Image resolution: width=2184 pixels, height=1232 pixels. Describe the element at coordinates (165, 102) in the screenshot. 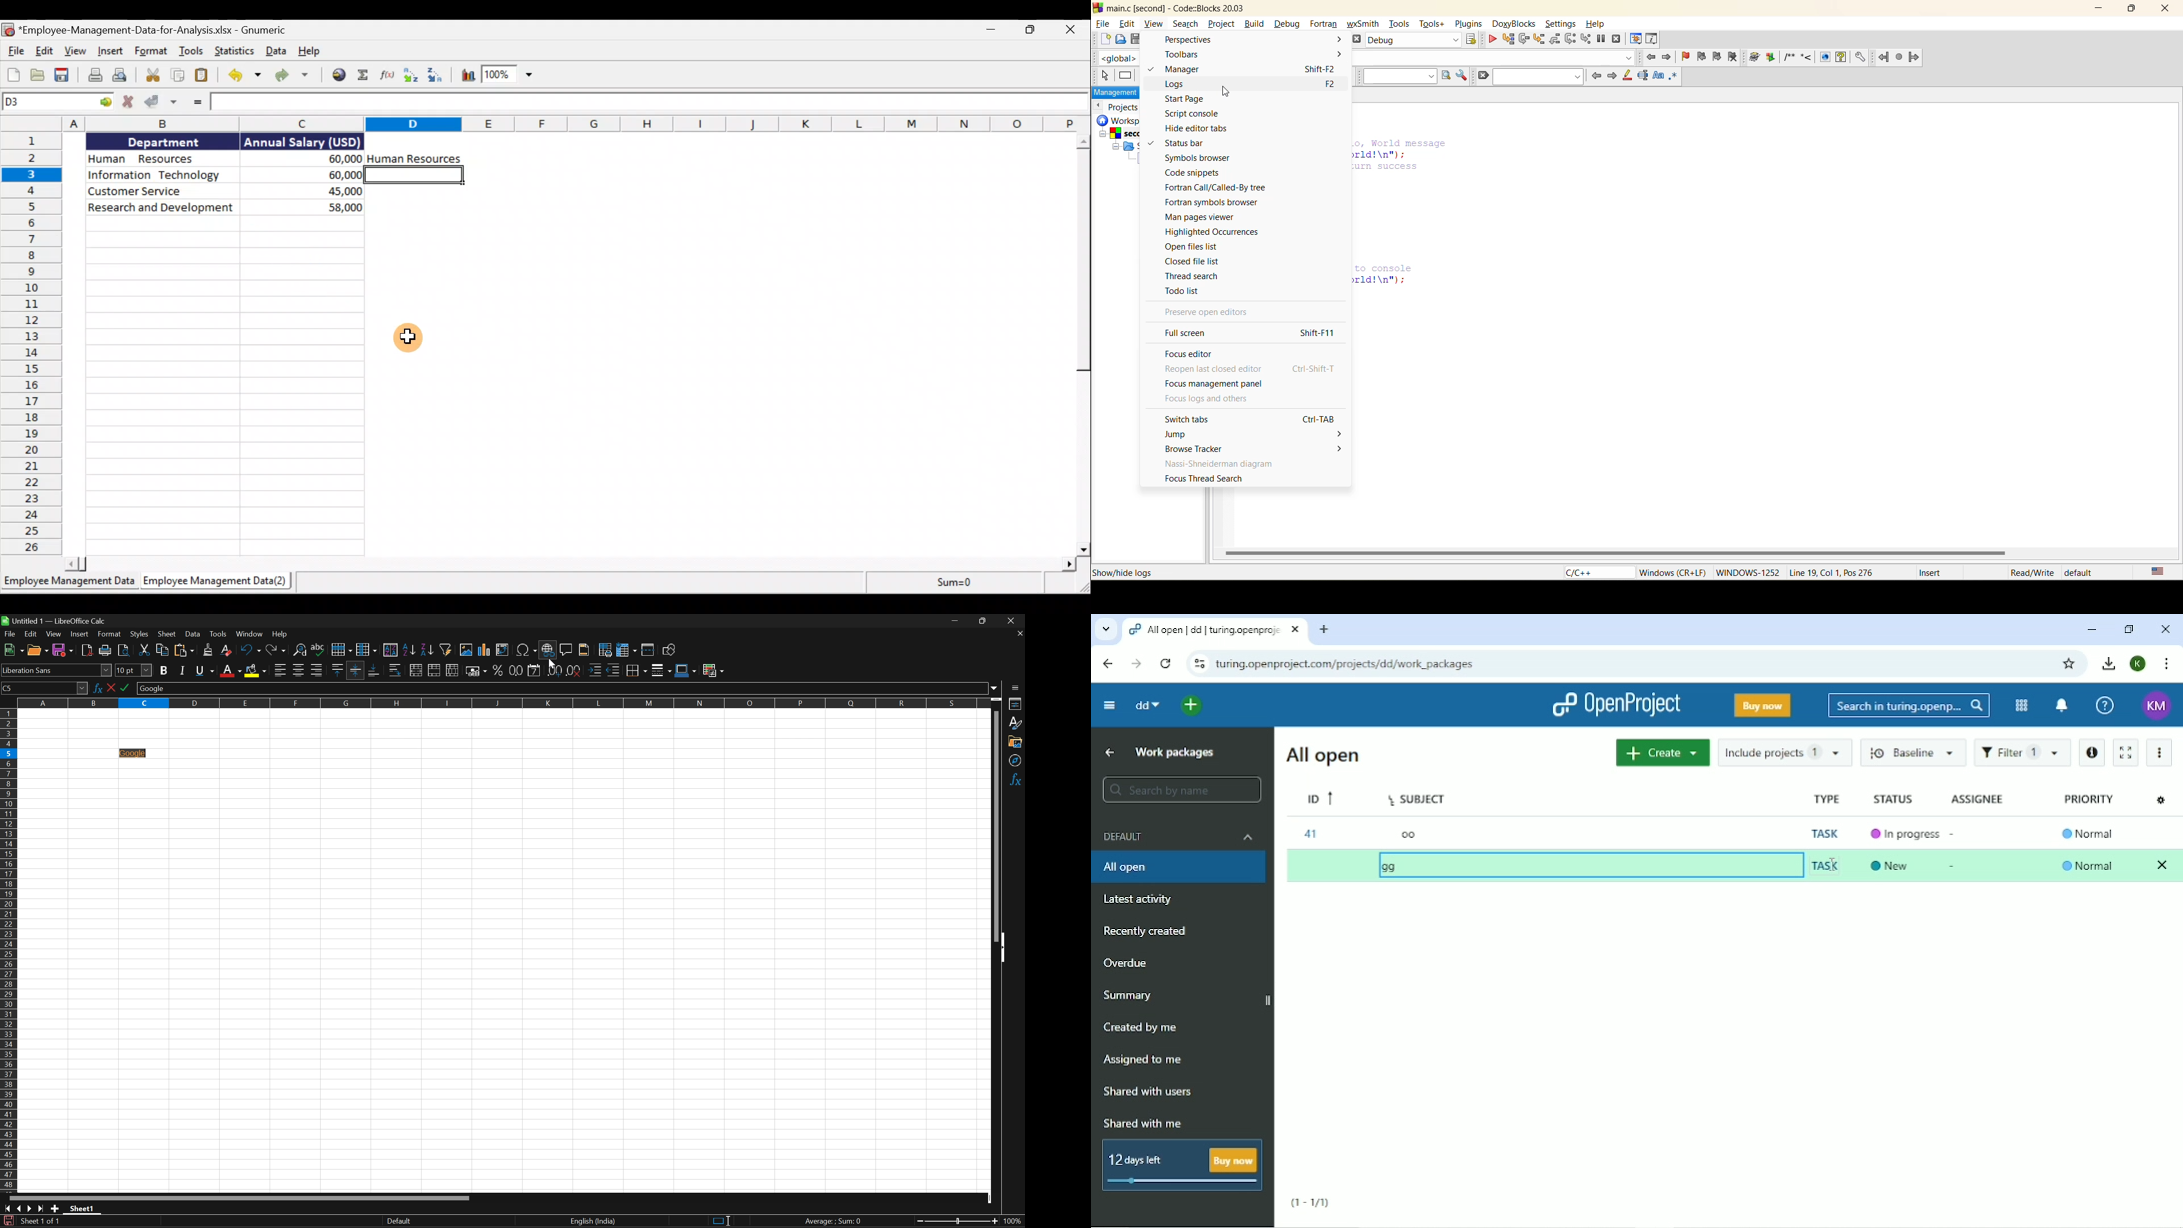

I see `Accept change` at that location.